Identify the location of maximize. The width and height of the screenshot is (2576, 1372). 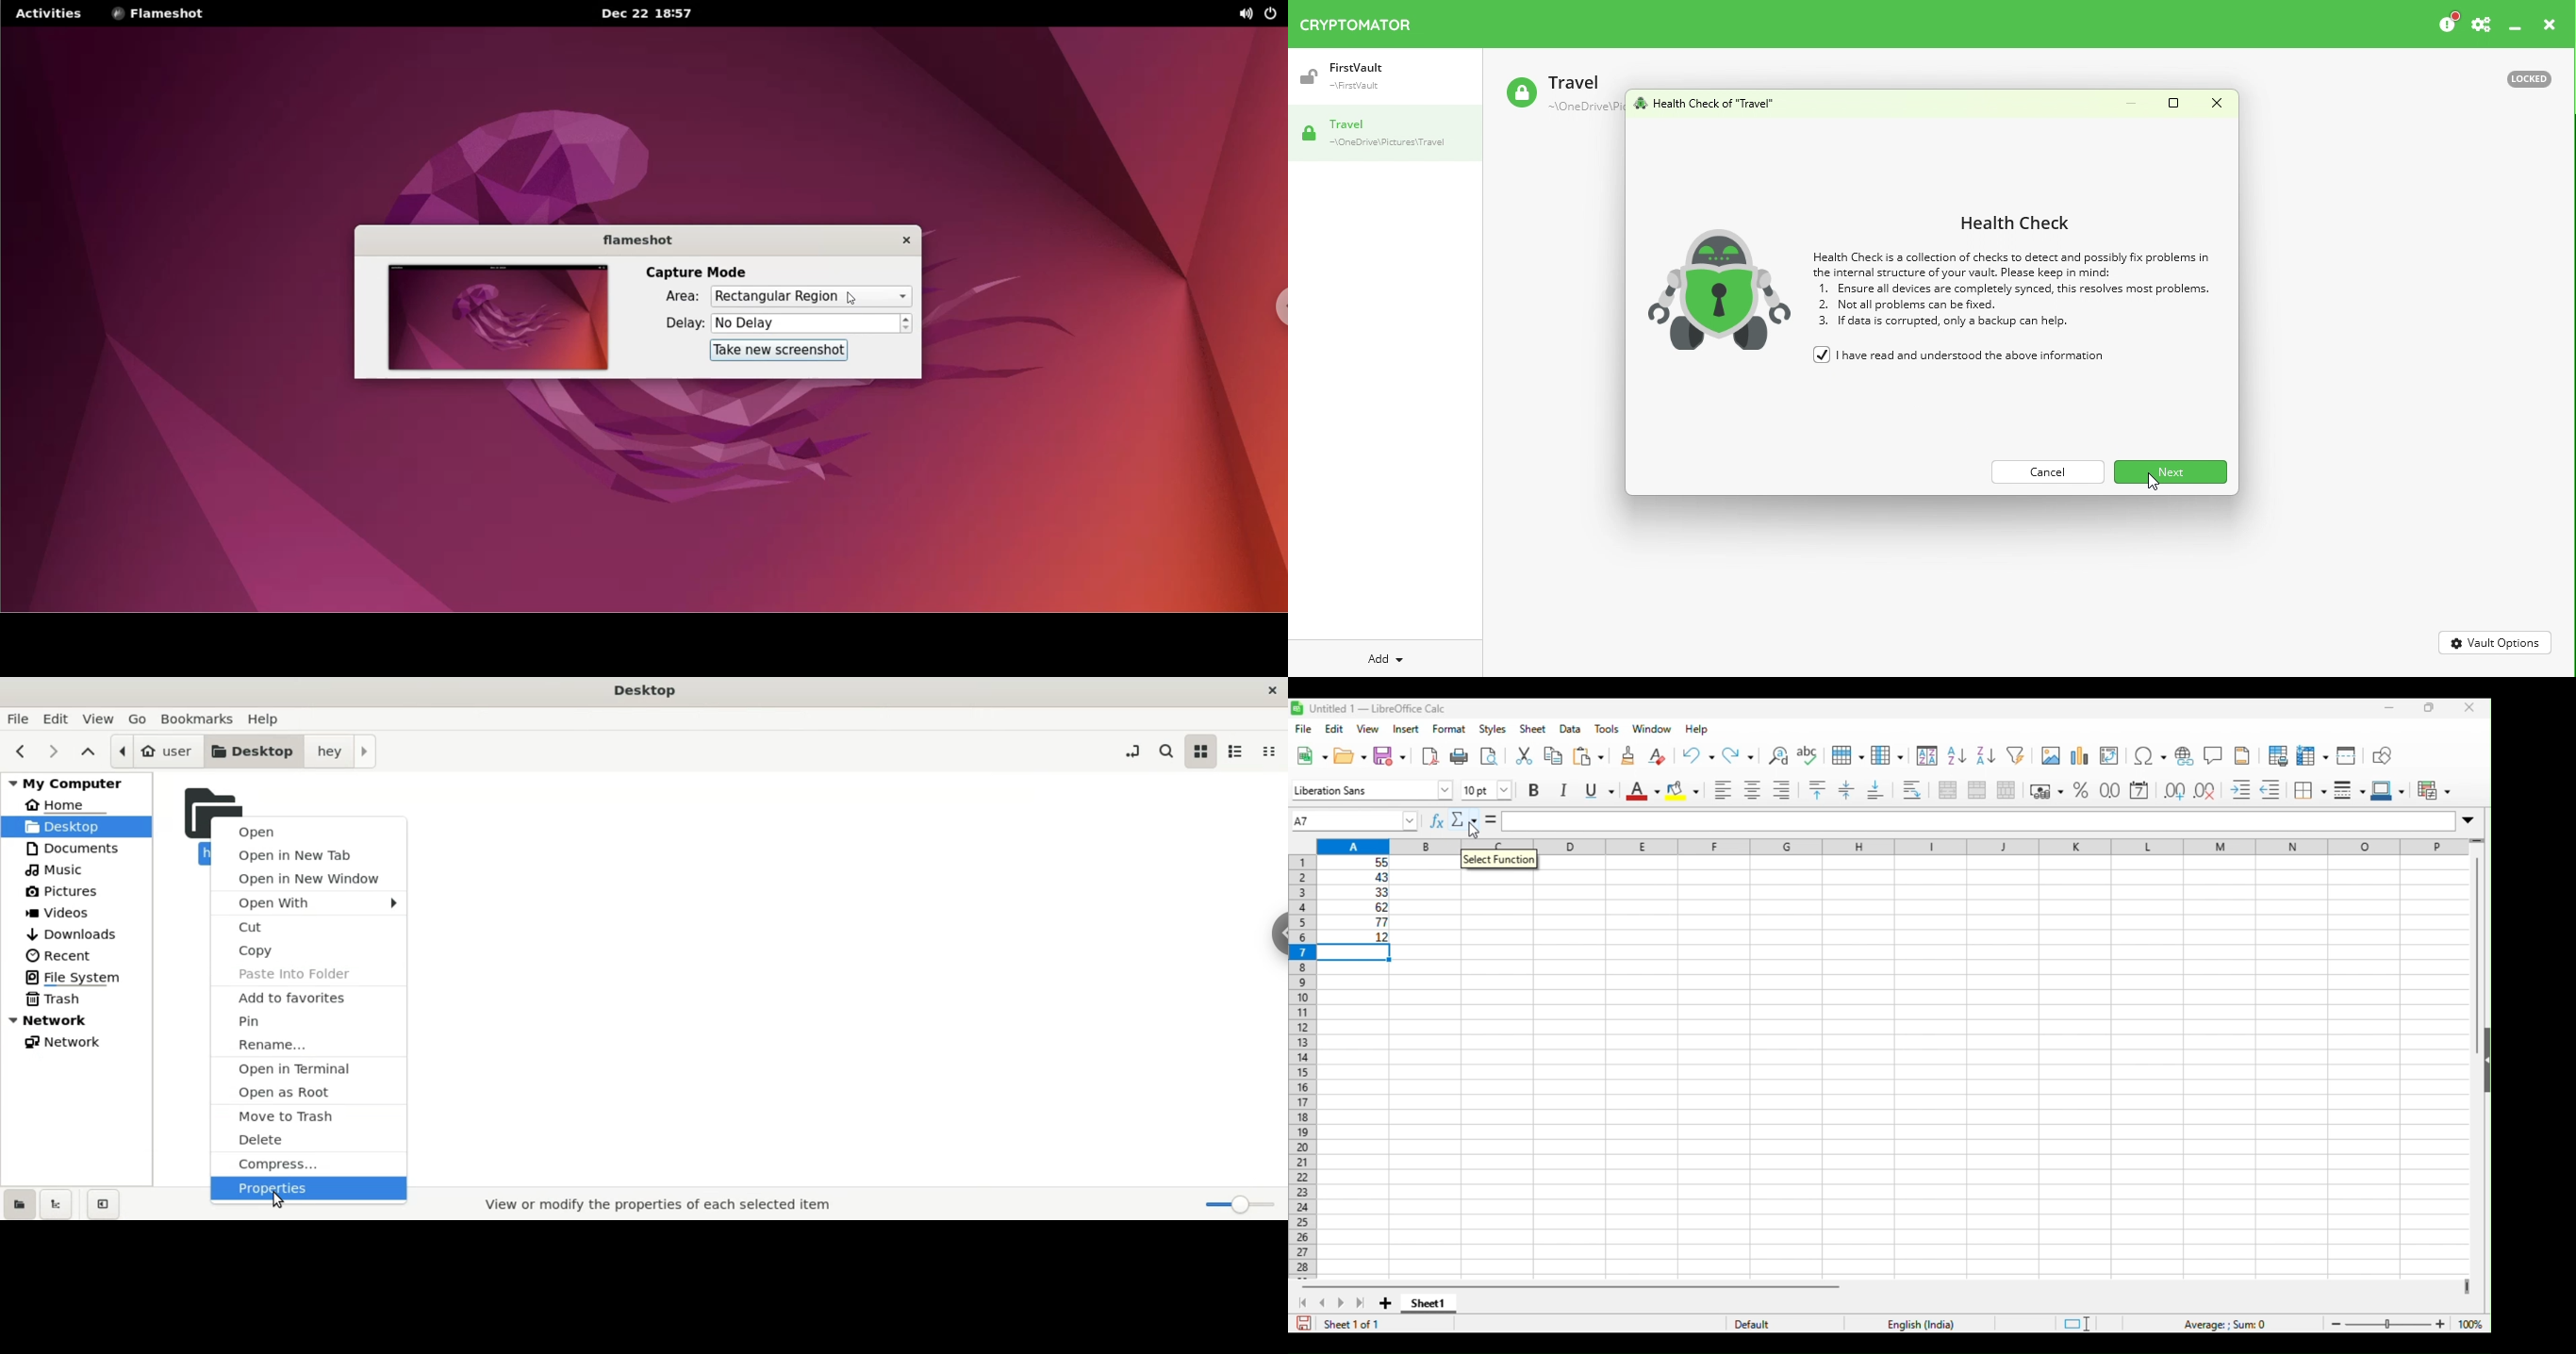
(2430, 708).